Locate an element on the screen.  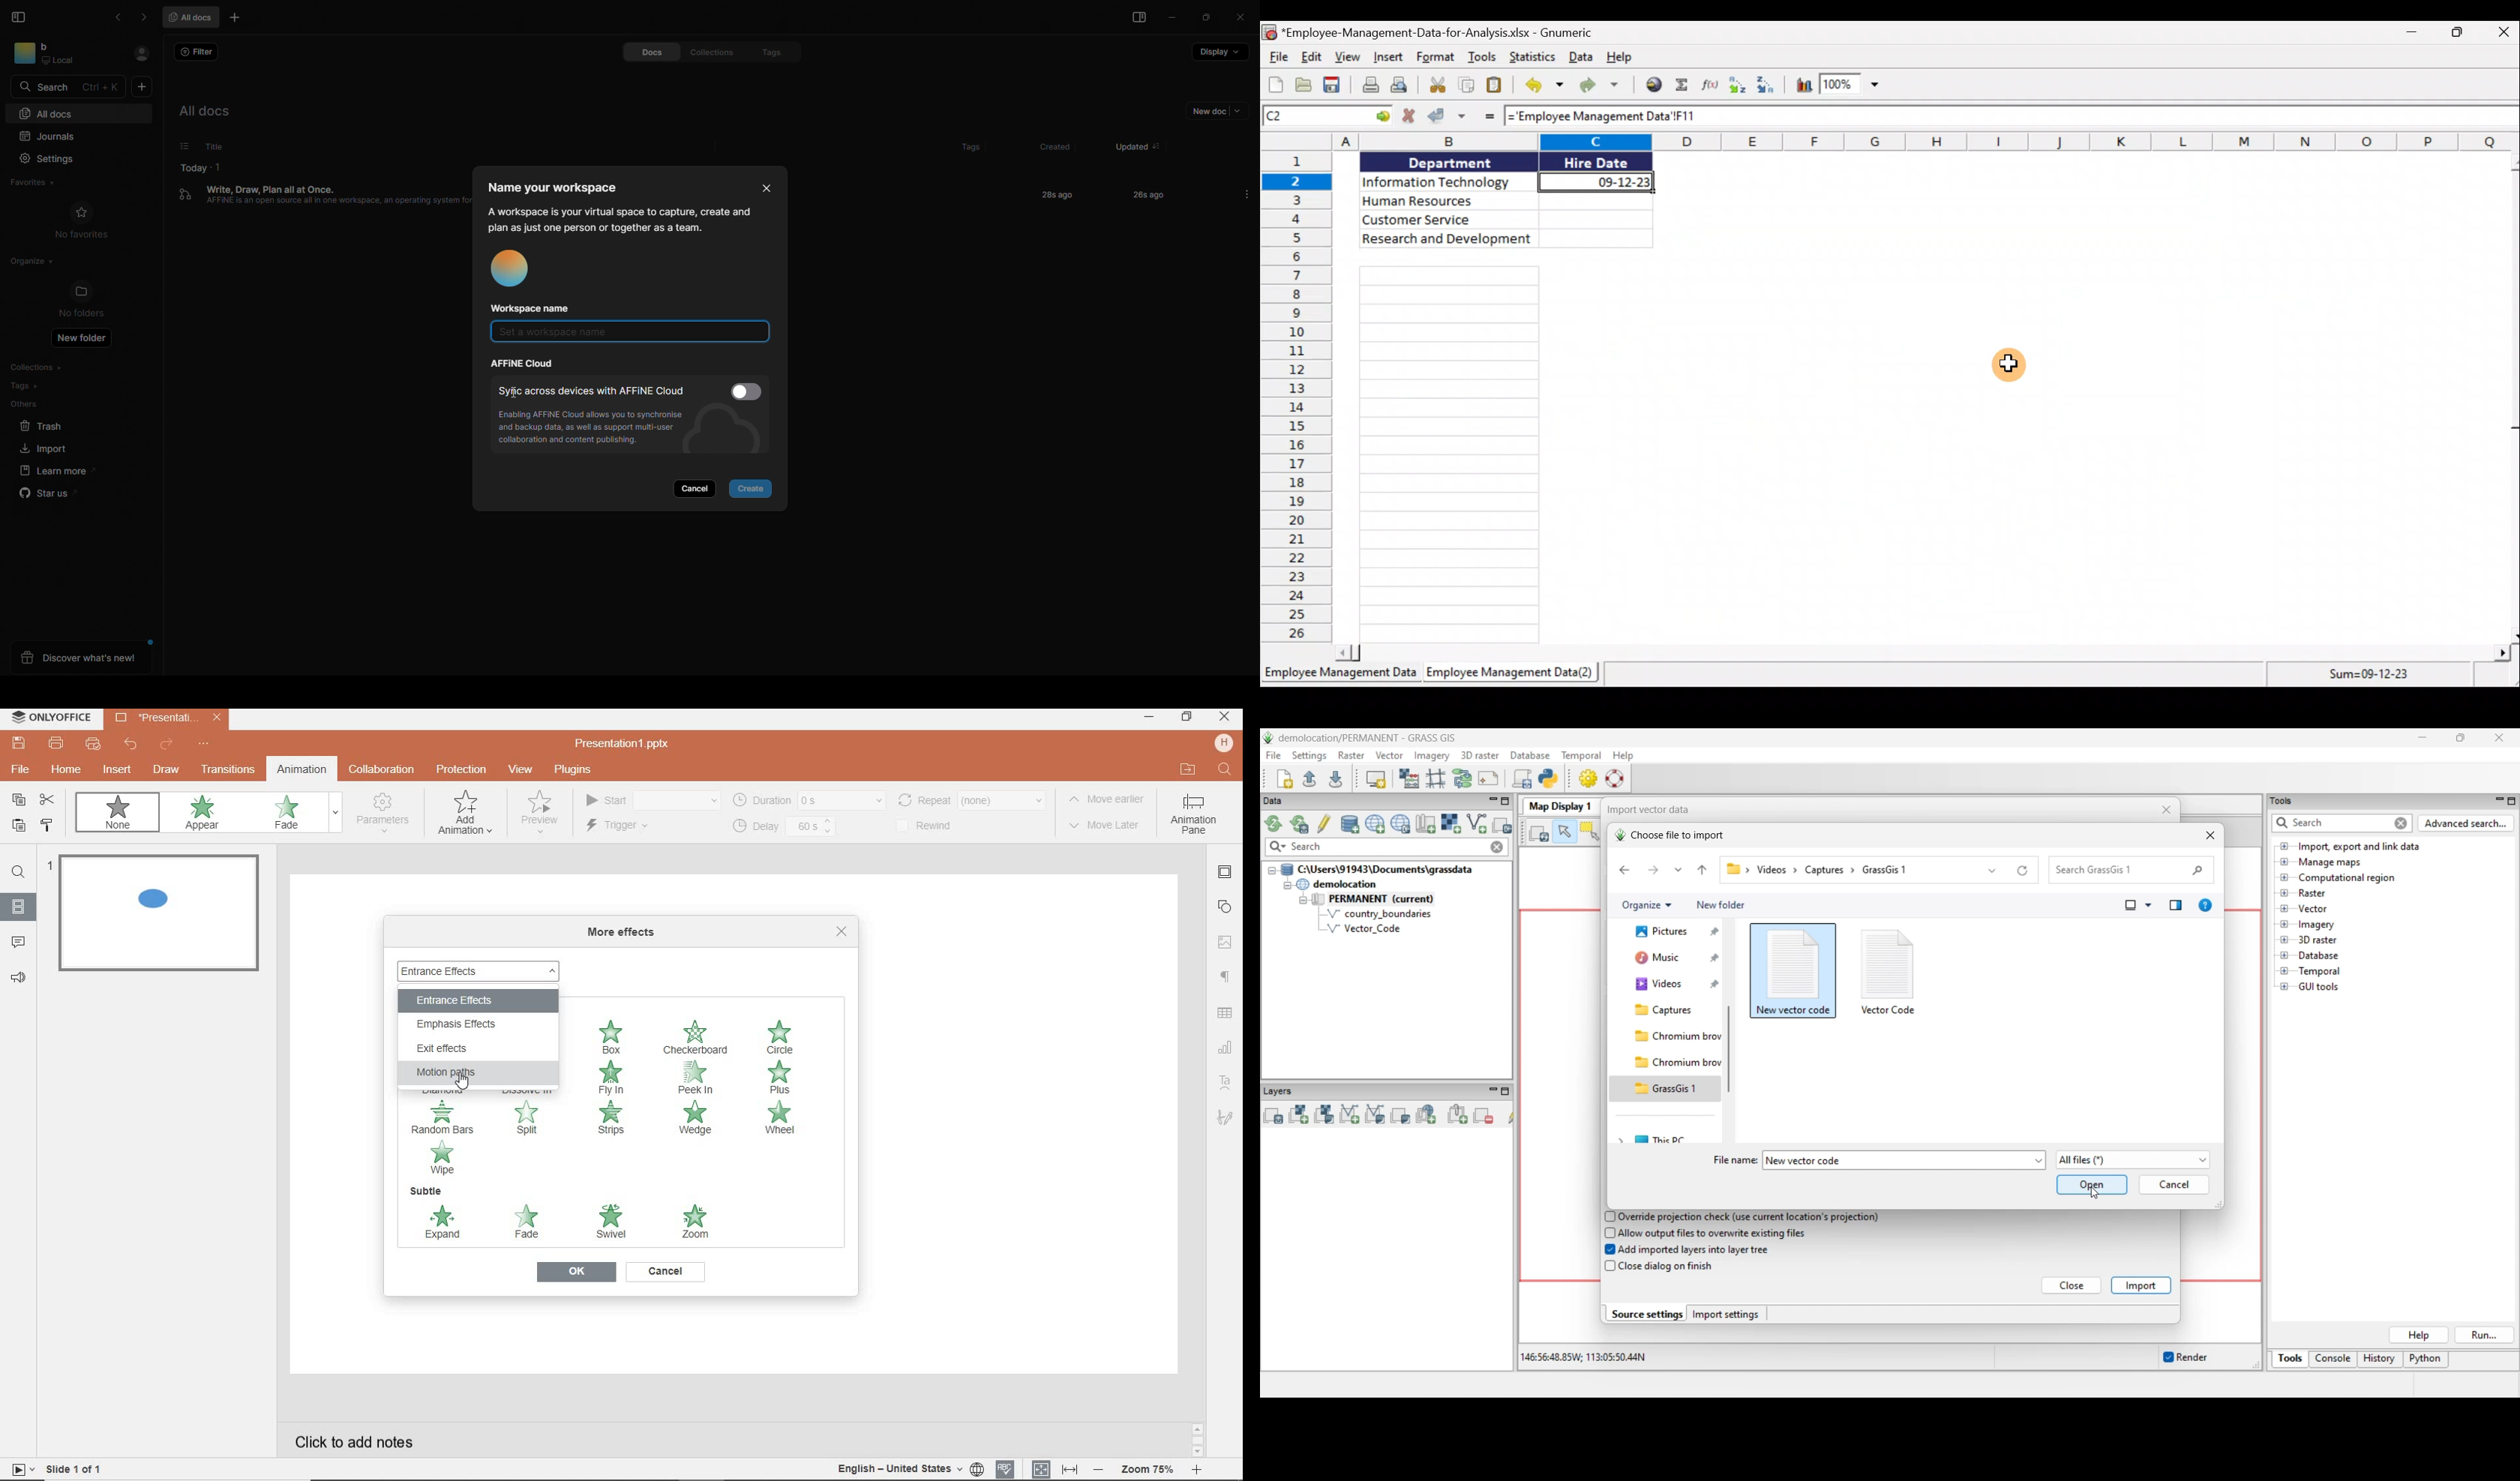
File is located at coordinates (1275, 56).